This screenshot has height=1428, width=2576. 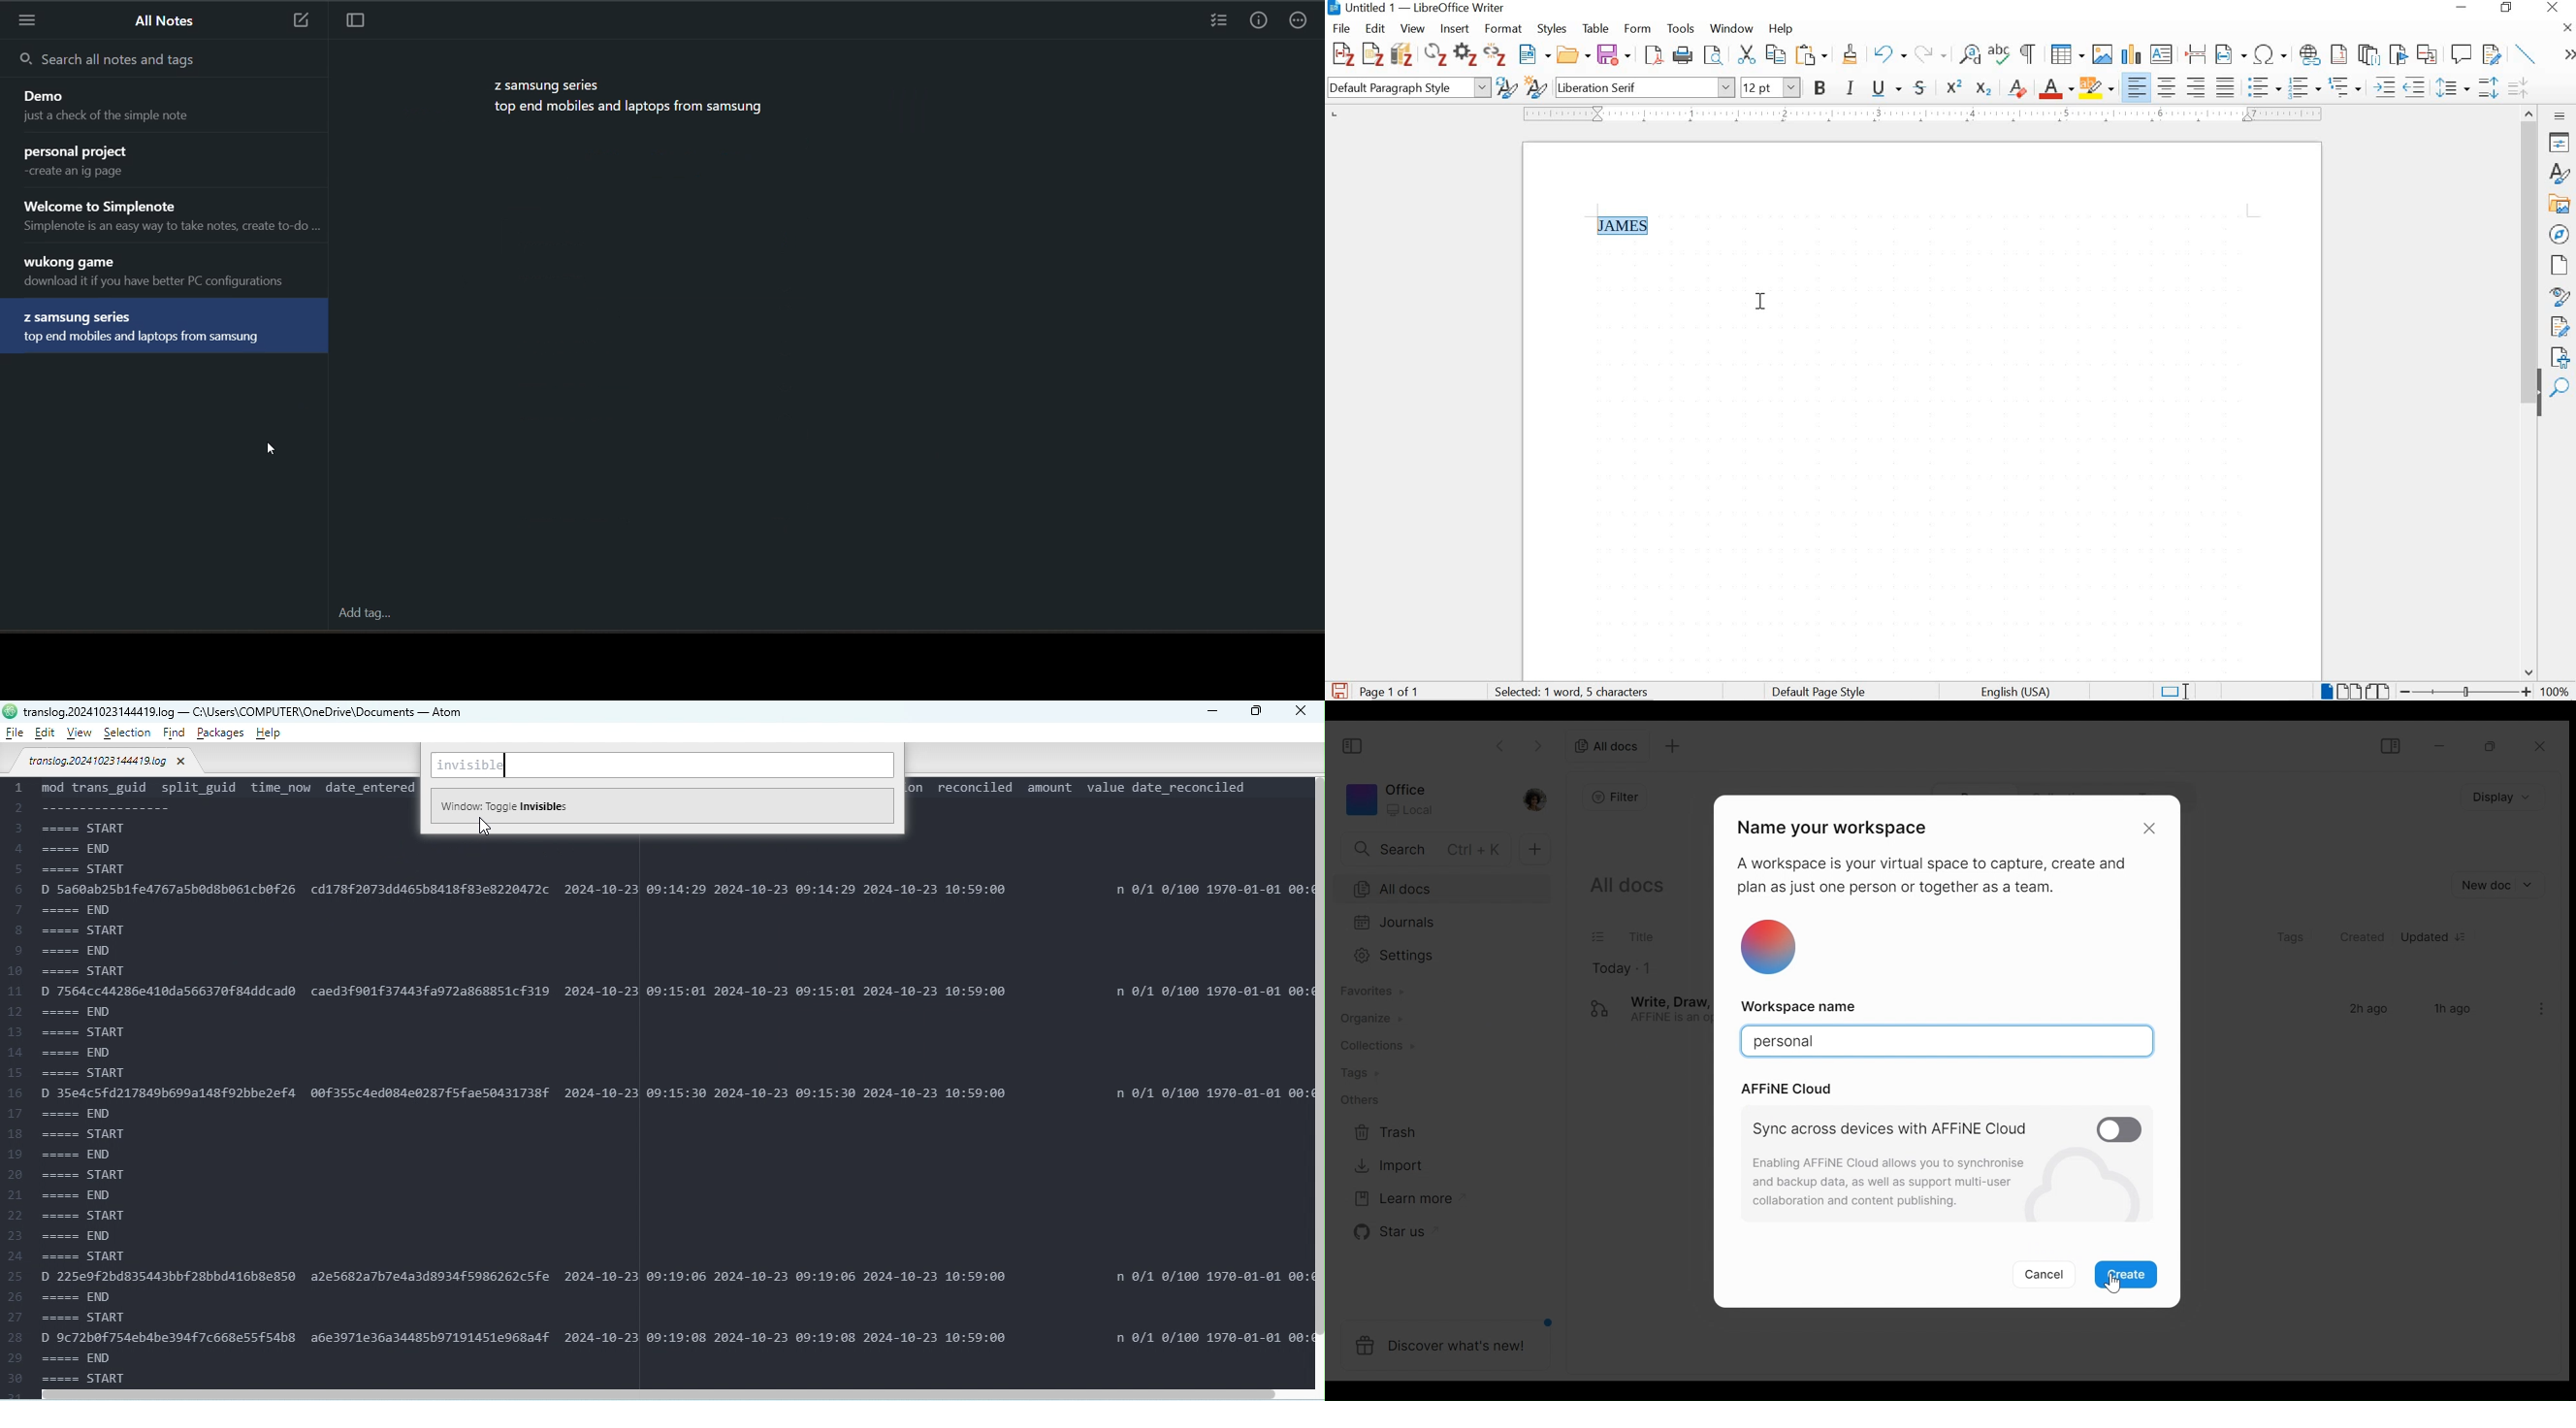 What do you see at coordinates (1436, 956) in the screenshot?
I see `Settings` at bounding box center [1436, 956].